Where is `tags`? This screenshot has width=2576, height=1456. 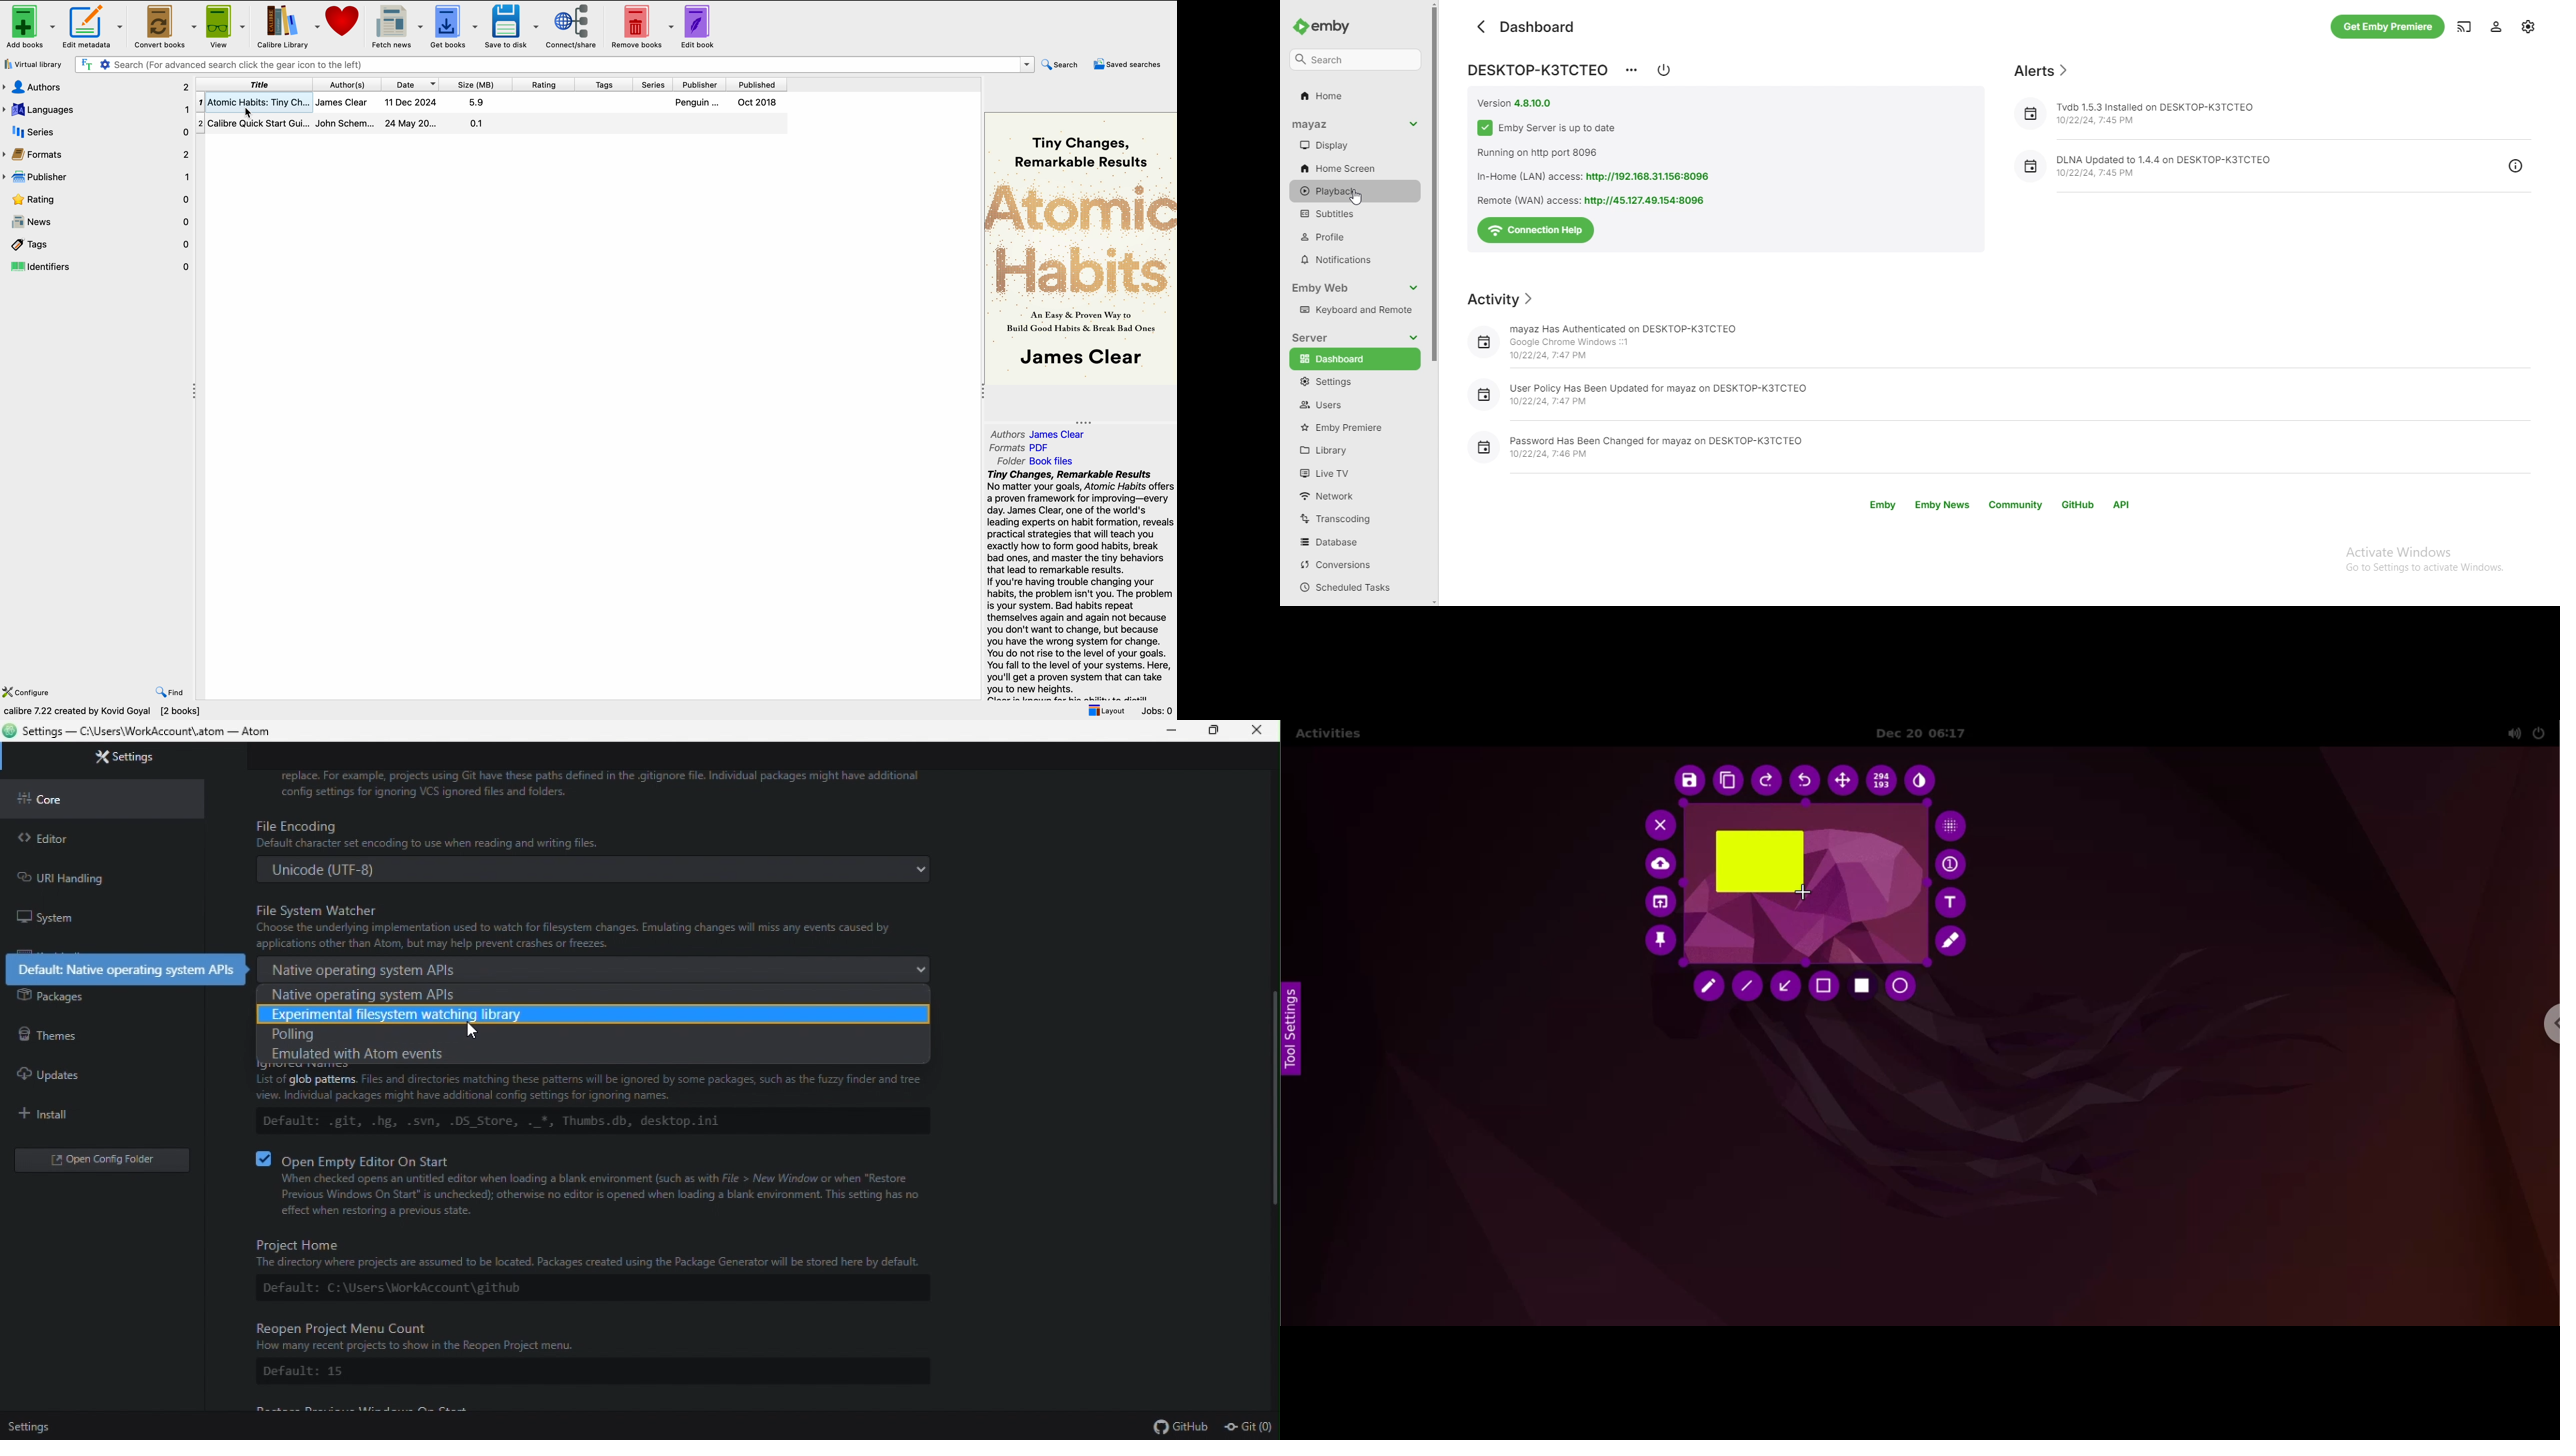 tags is located at coordinates (97, 244).